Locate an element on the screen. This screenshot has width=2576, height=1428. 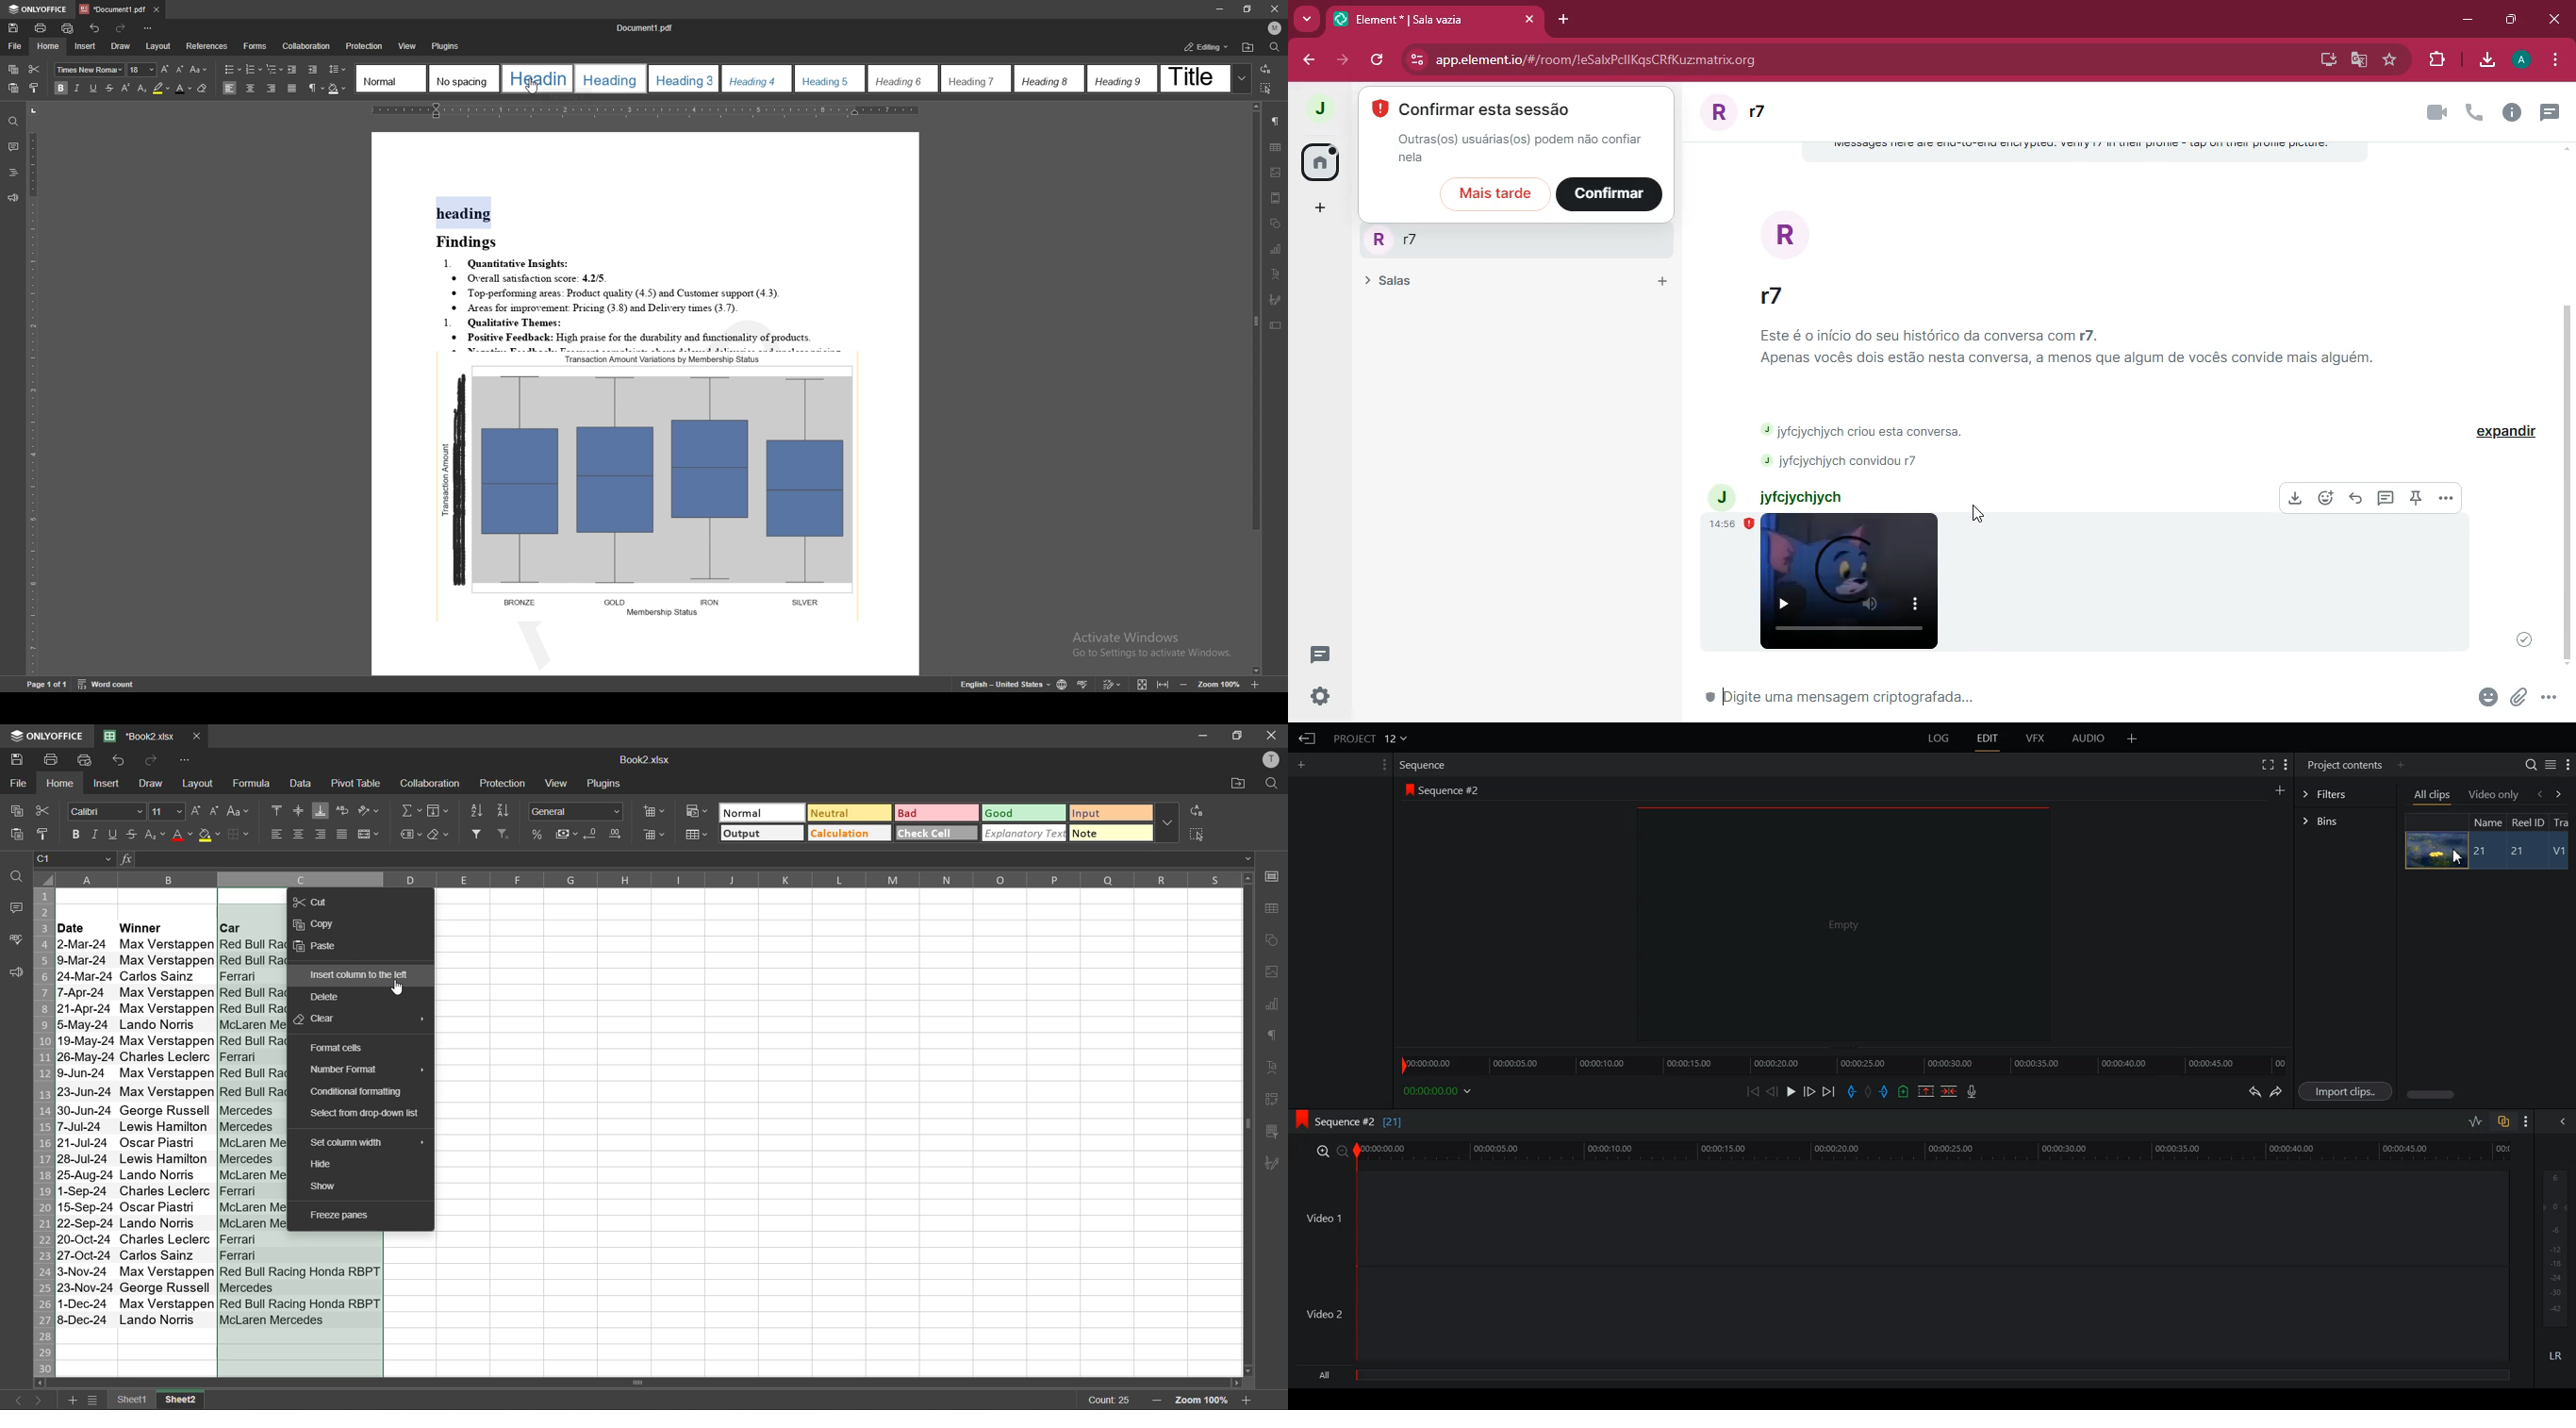
insert cells is located at coordinates (655, 812).